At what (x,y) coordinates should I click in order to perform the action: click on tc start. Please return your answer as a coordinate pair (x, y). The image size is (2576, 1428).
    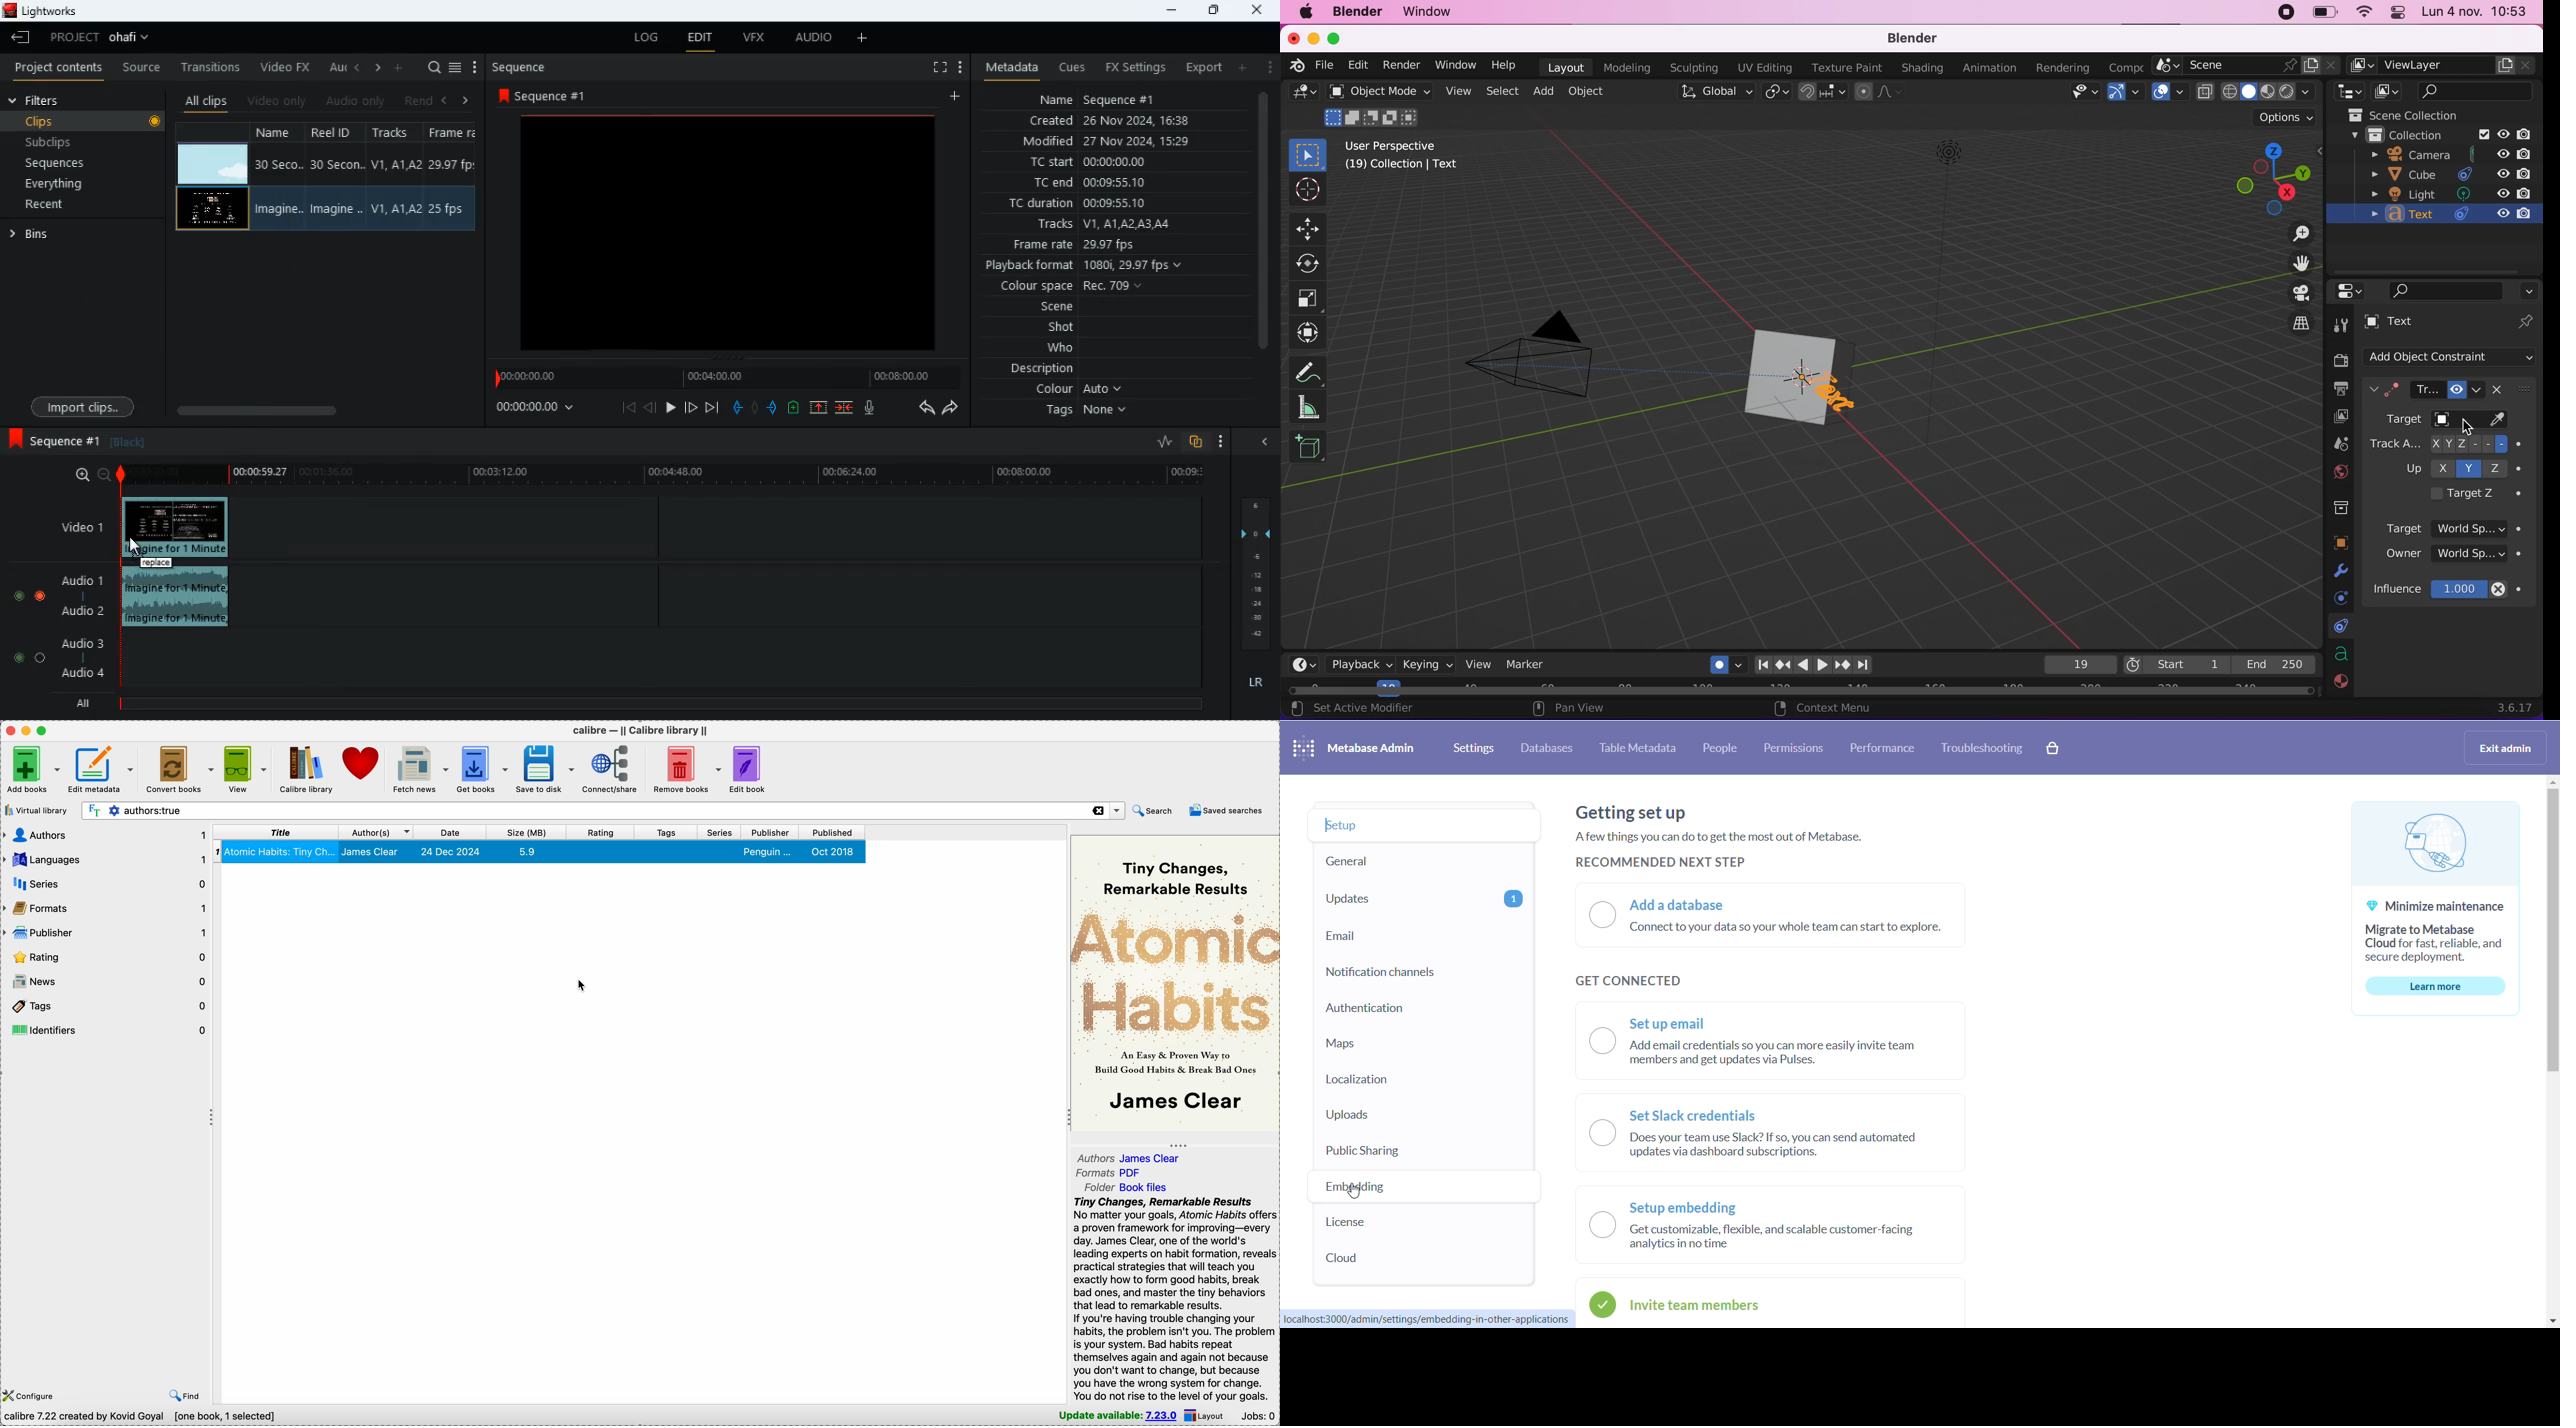
    Looking at the image, I should click on (1086, 163).